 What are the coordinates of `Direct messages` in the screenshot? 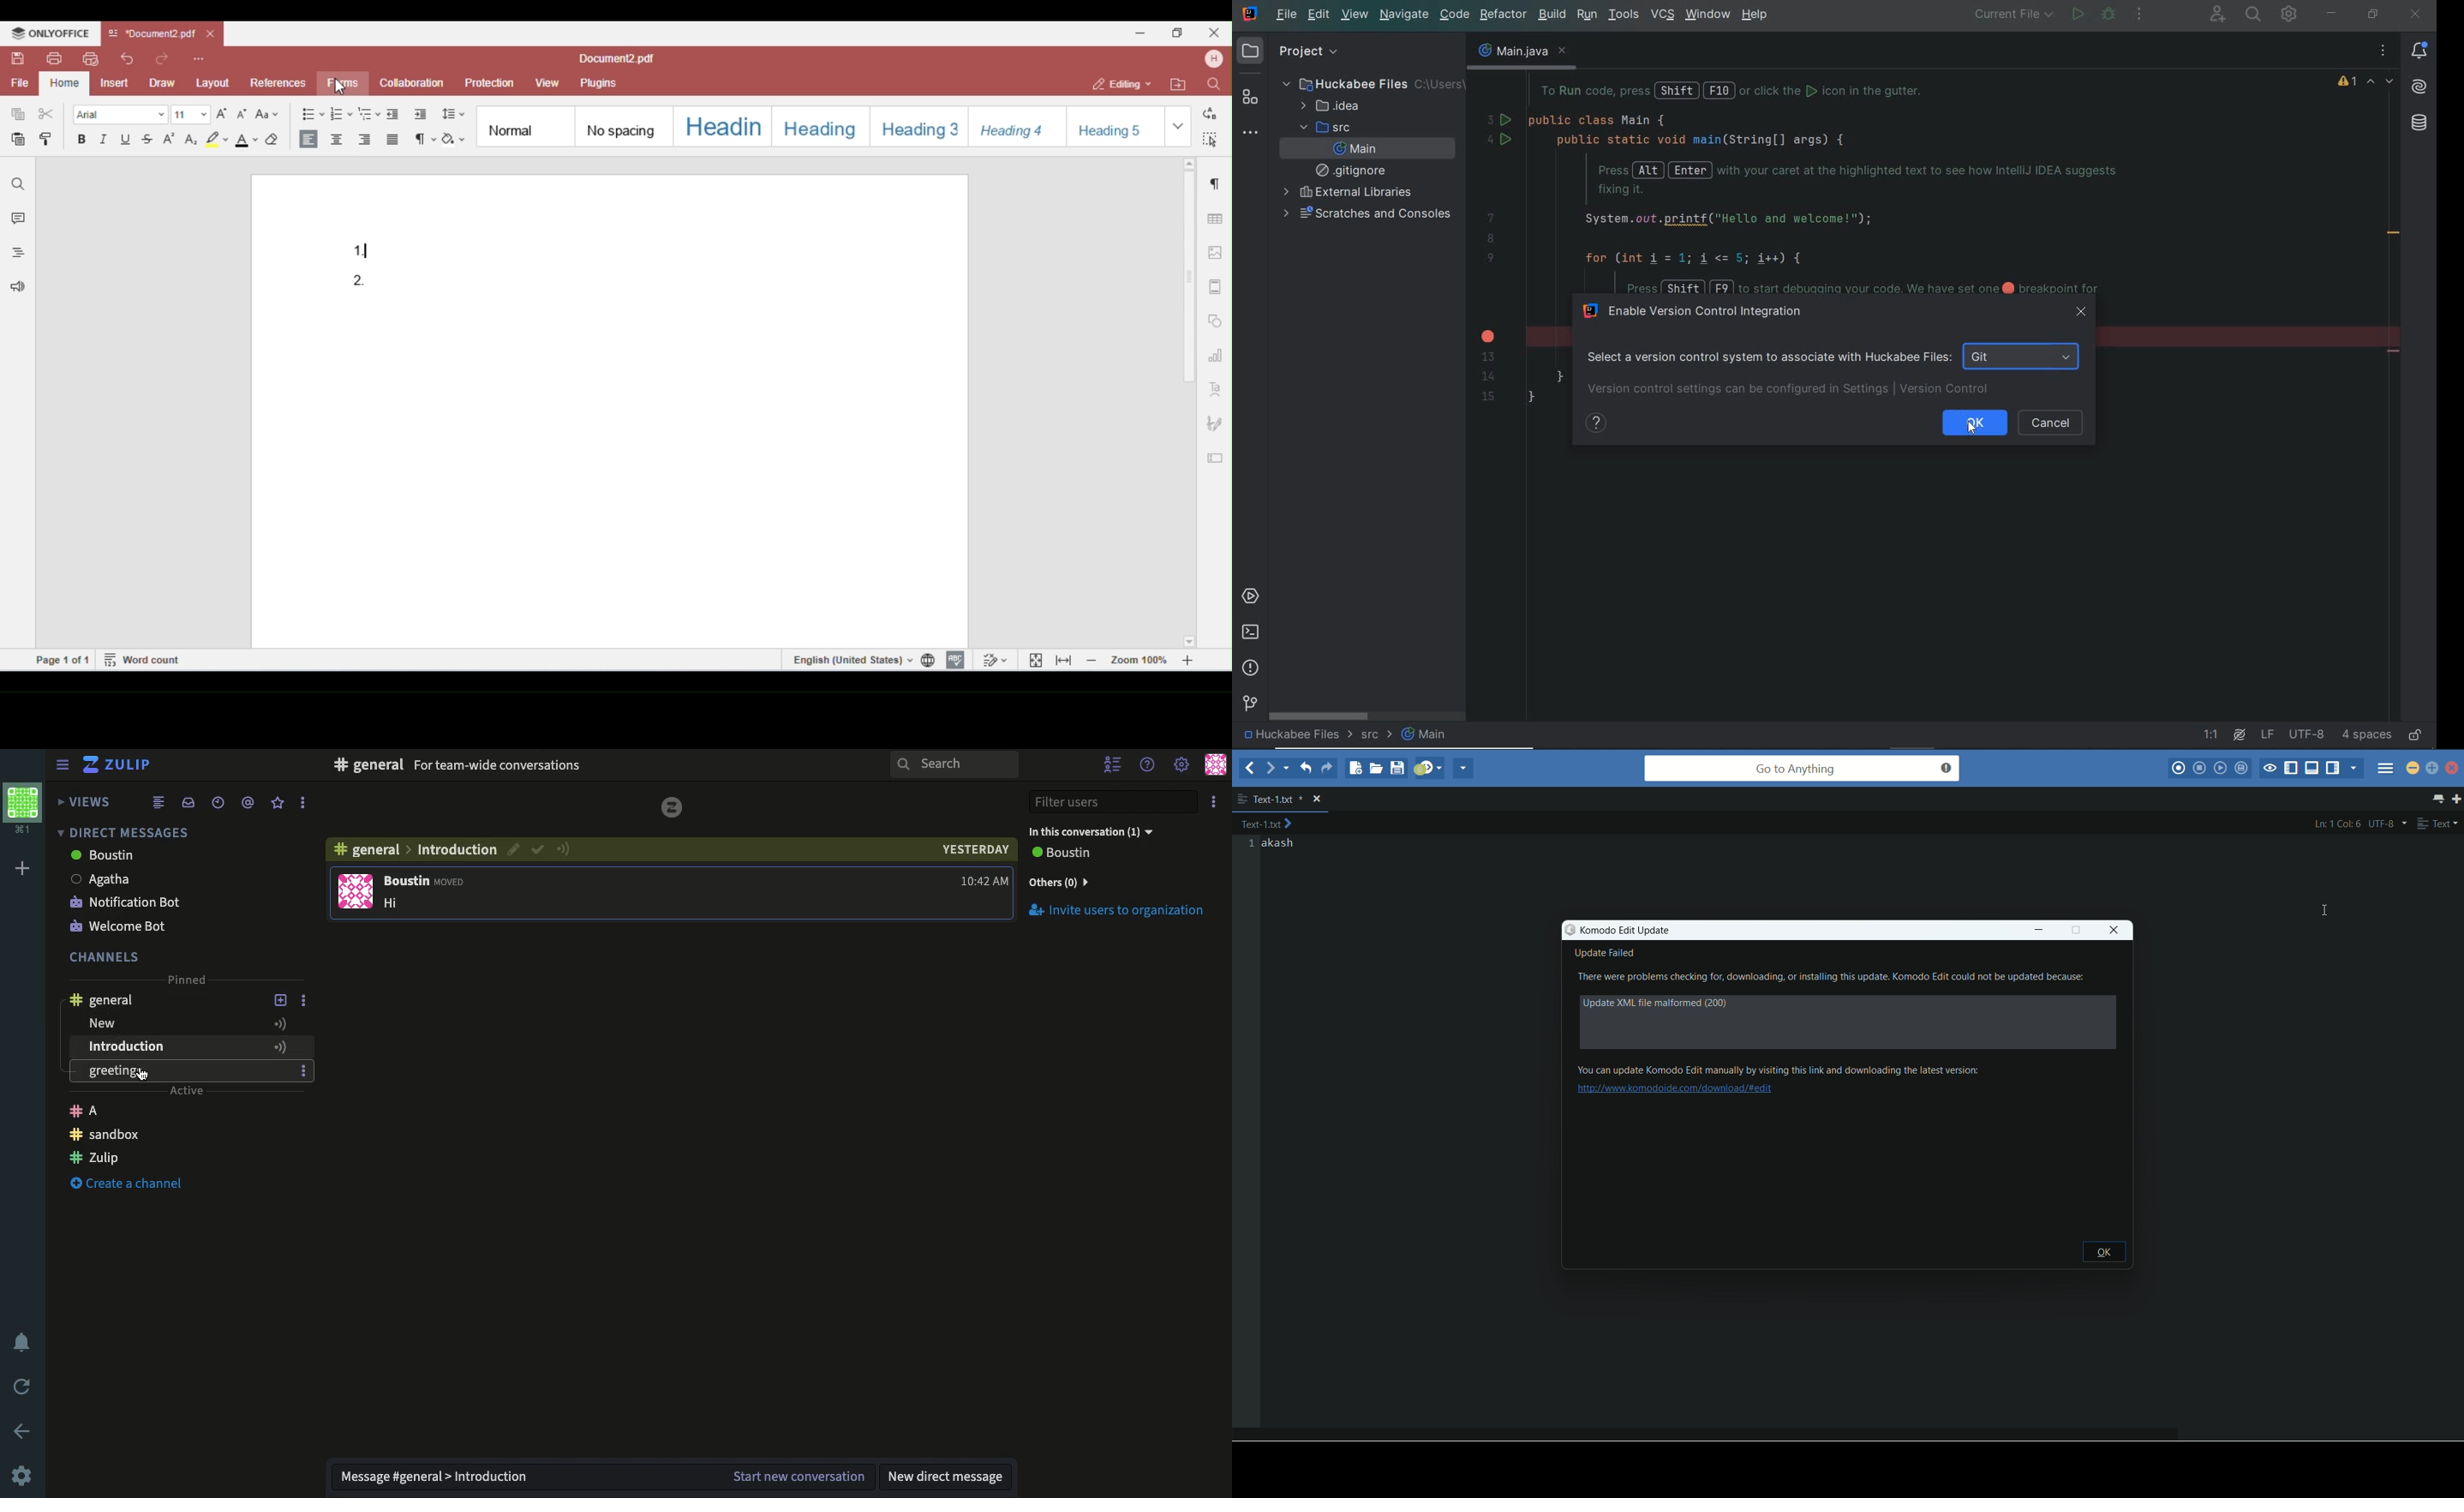 It's located at (120, 832).